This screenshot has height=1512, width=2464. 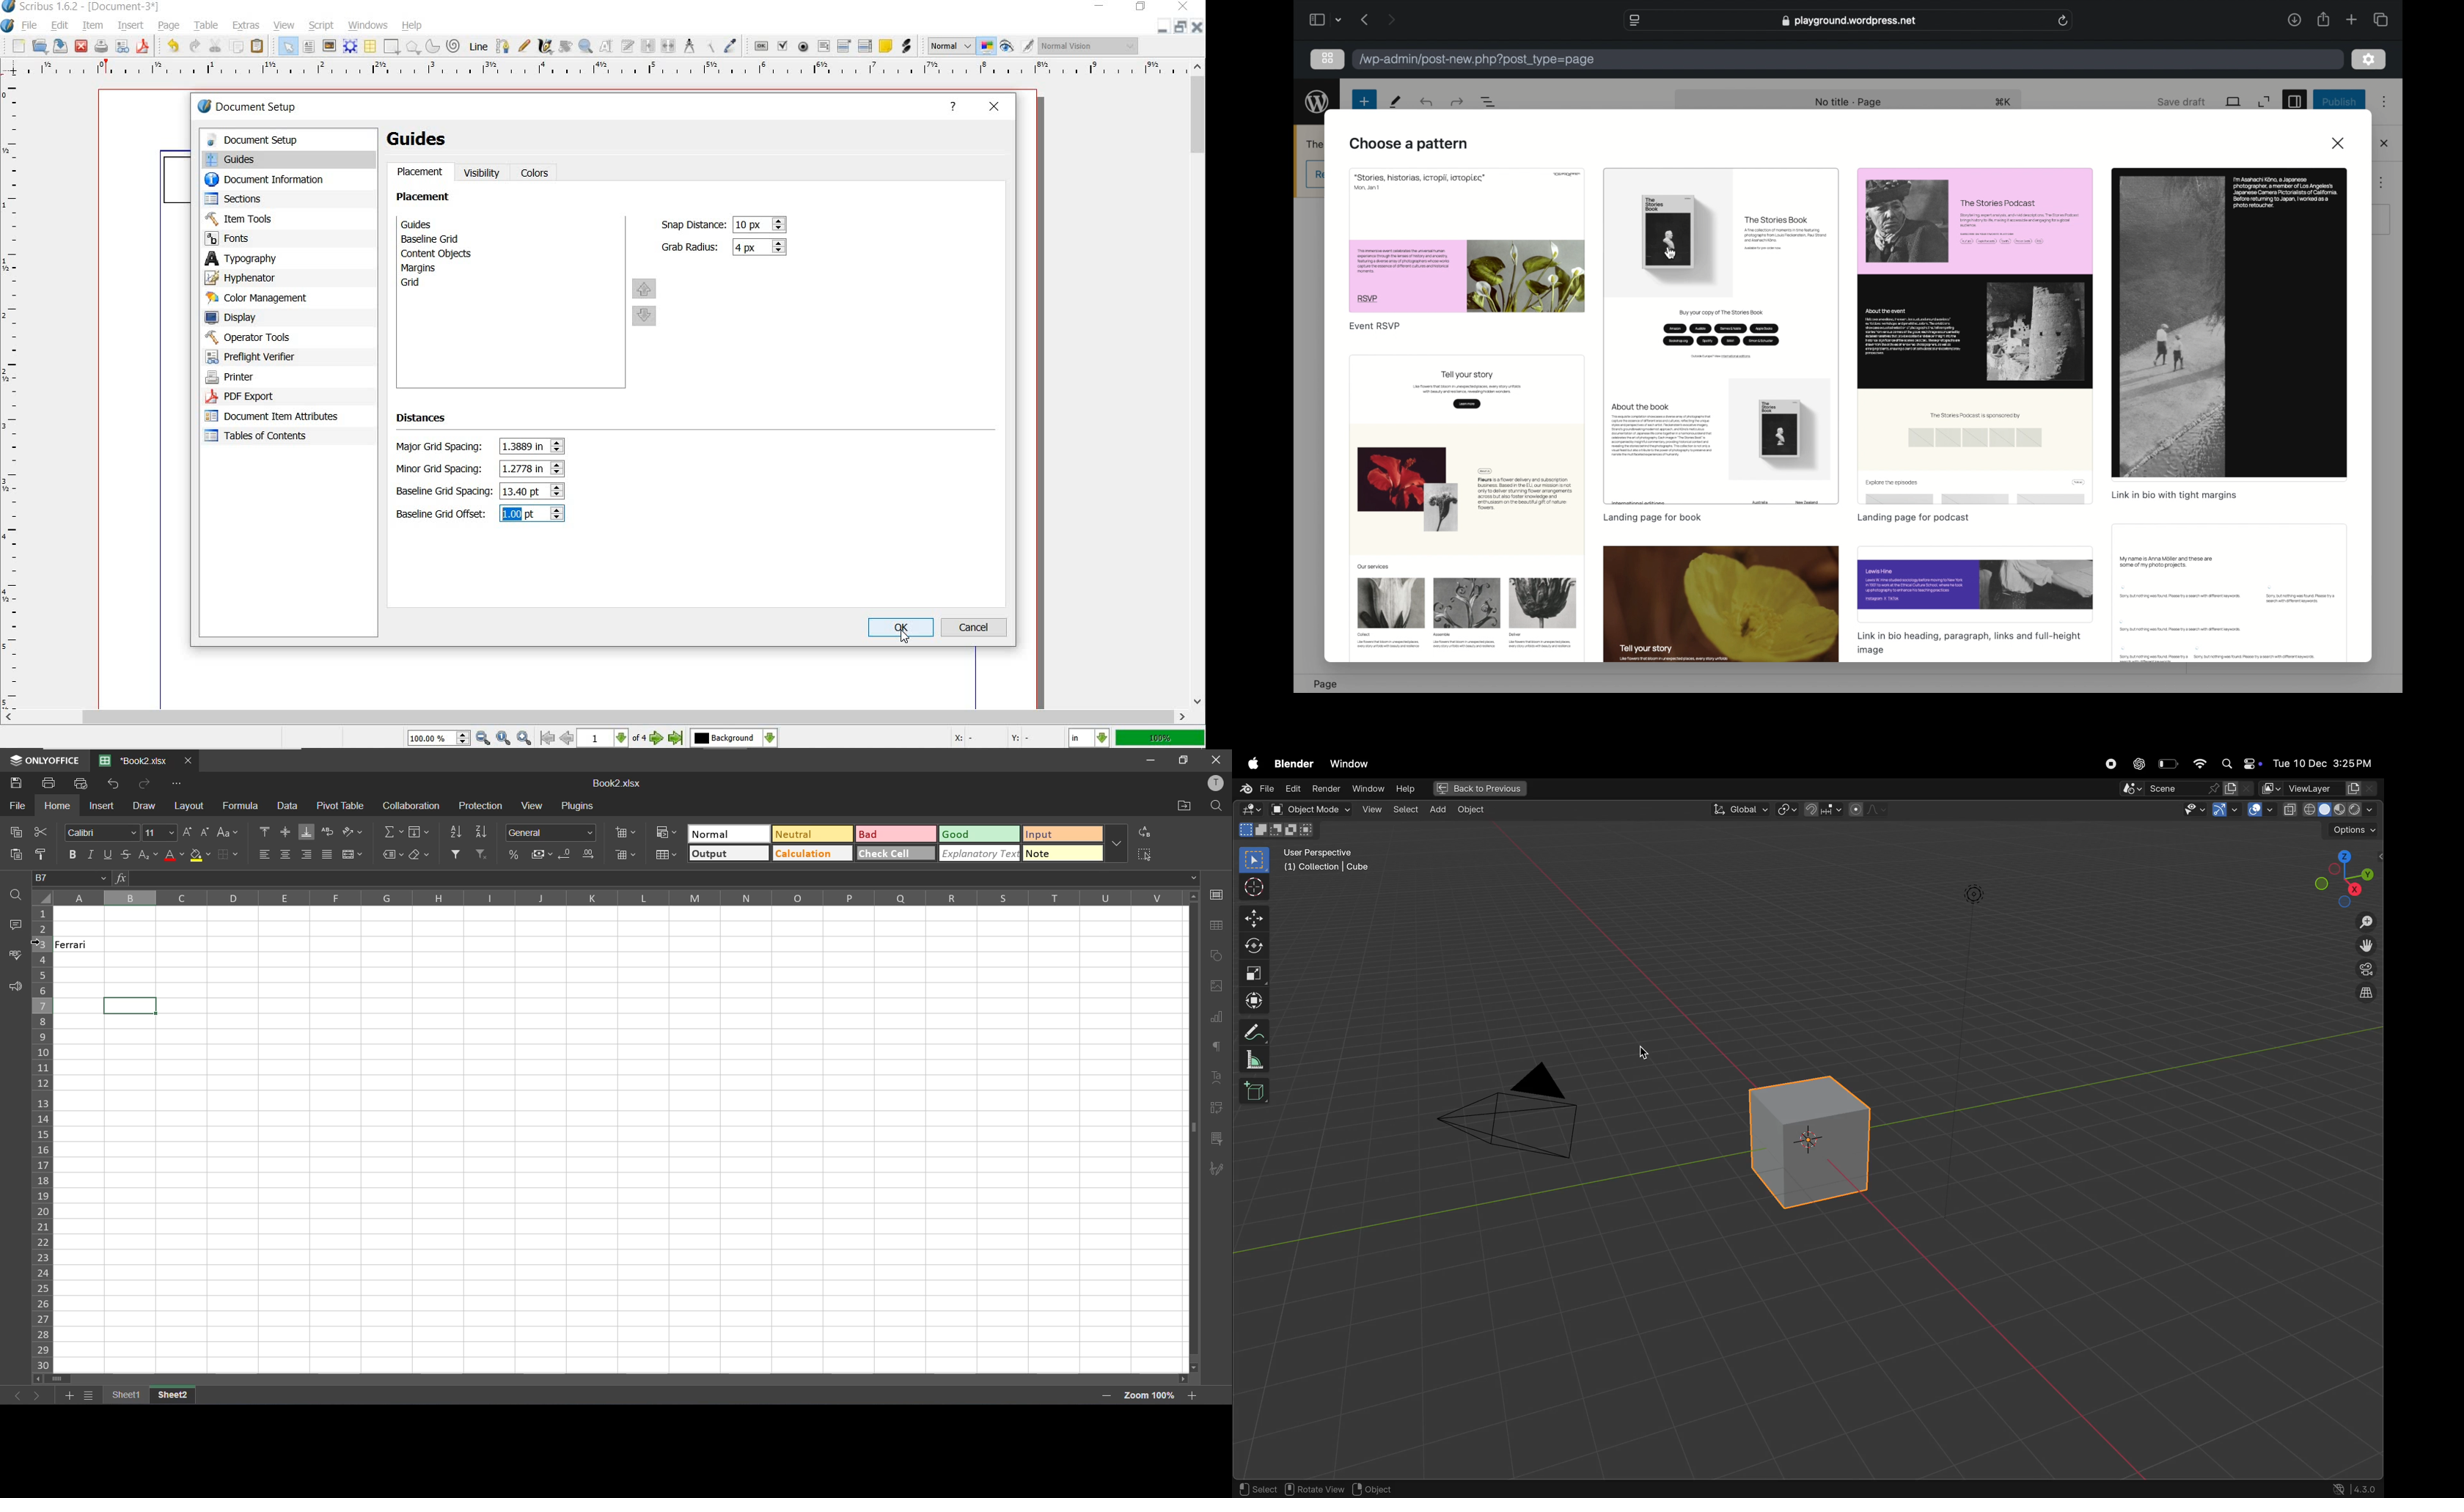 I want to click on spiral, so click(x=454, y=45).